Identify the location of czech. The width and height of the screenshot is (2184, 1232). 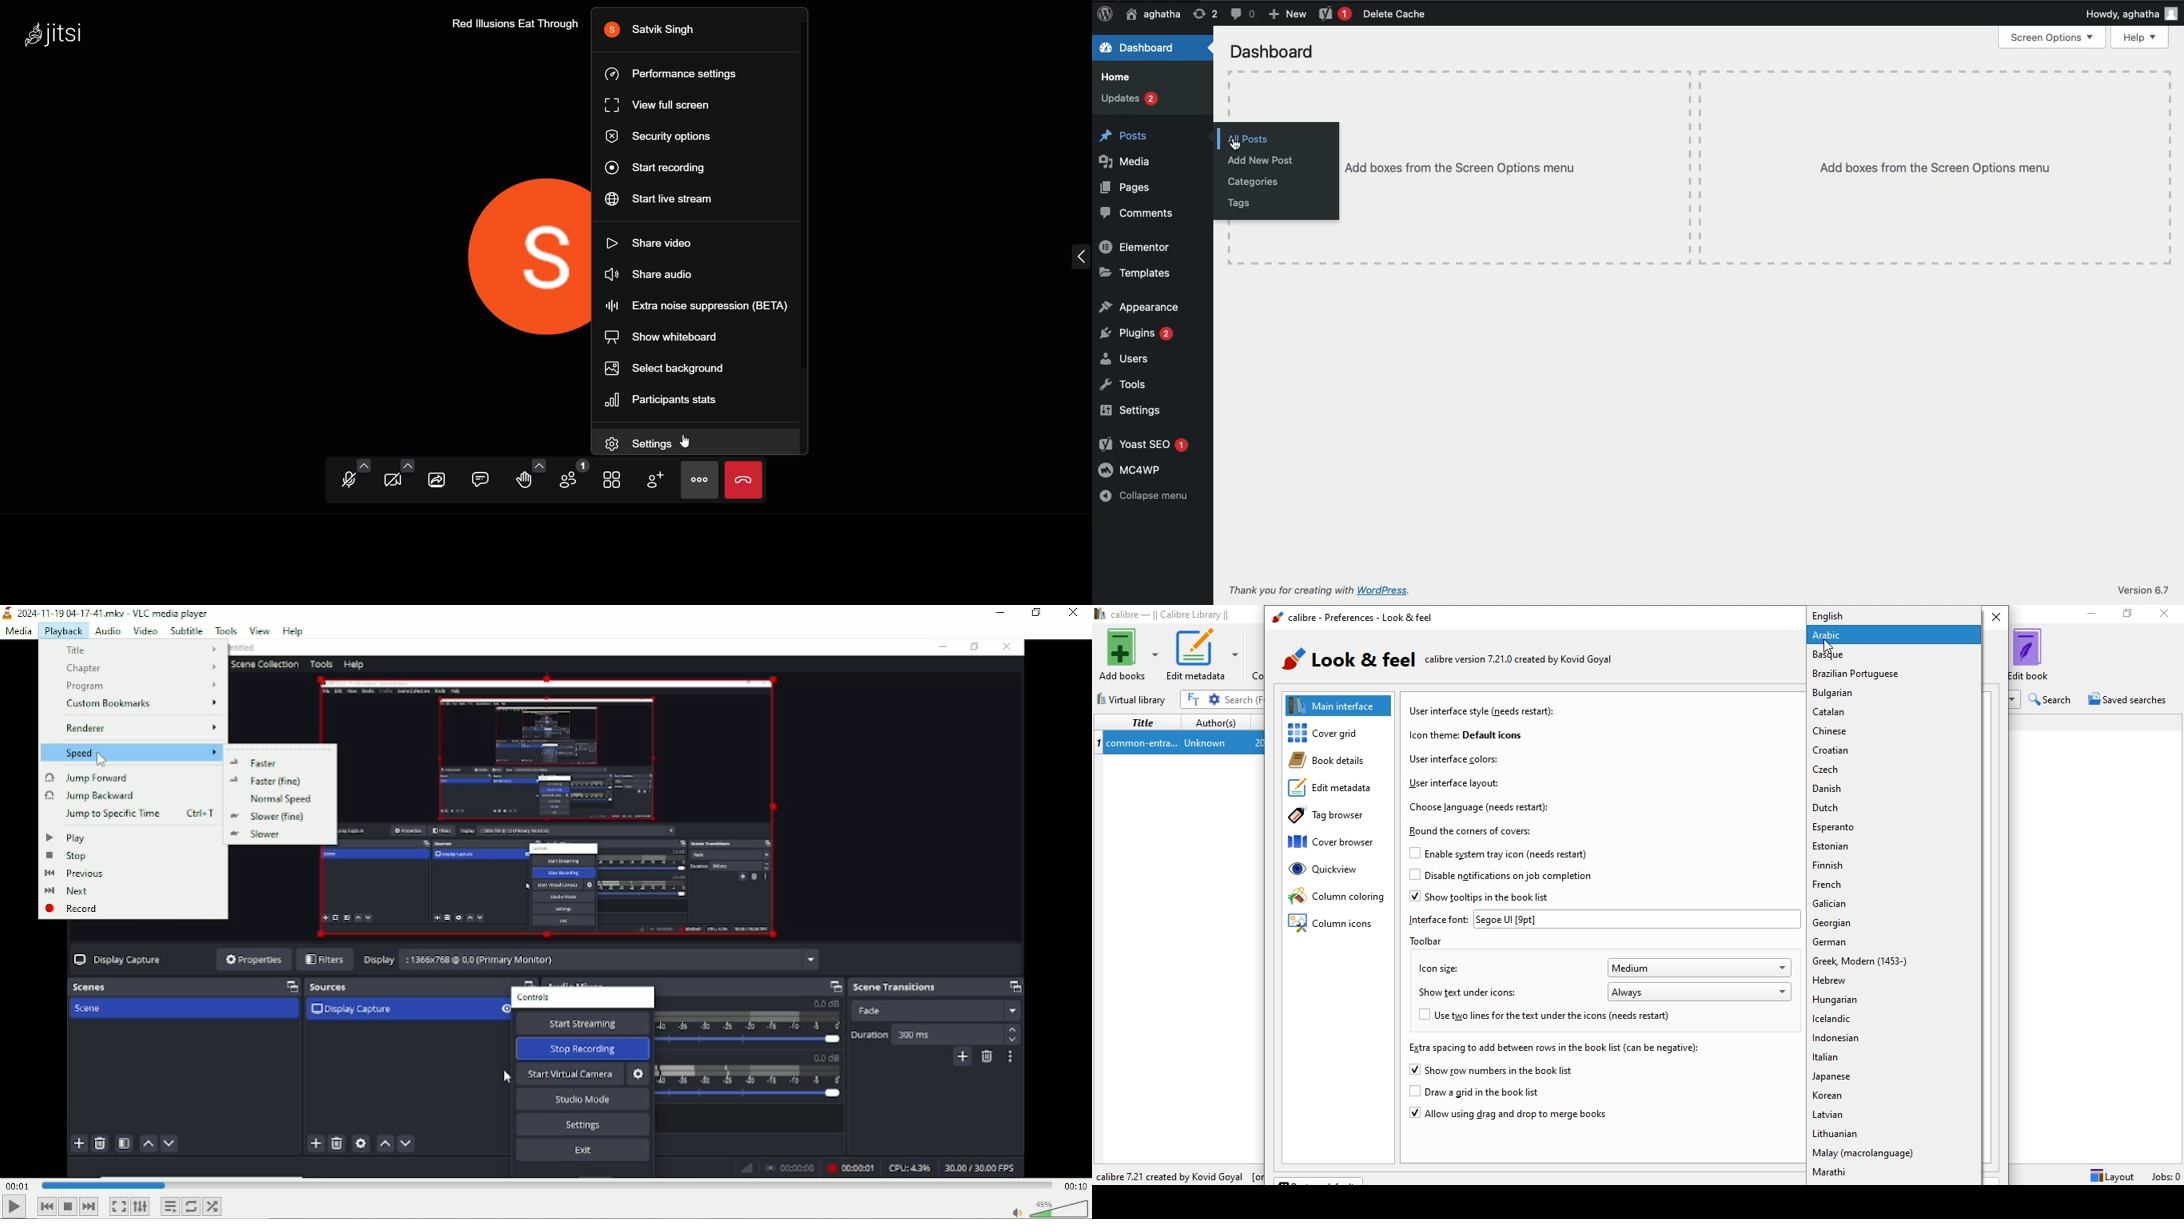
(1894, 769).